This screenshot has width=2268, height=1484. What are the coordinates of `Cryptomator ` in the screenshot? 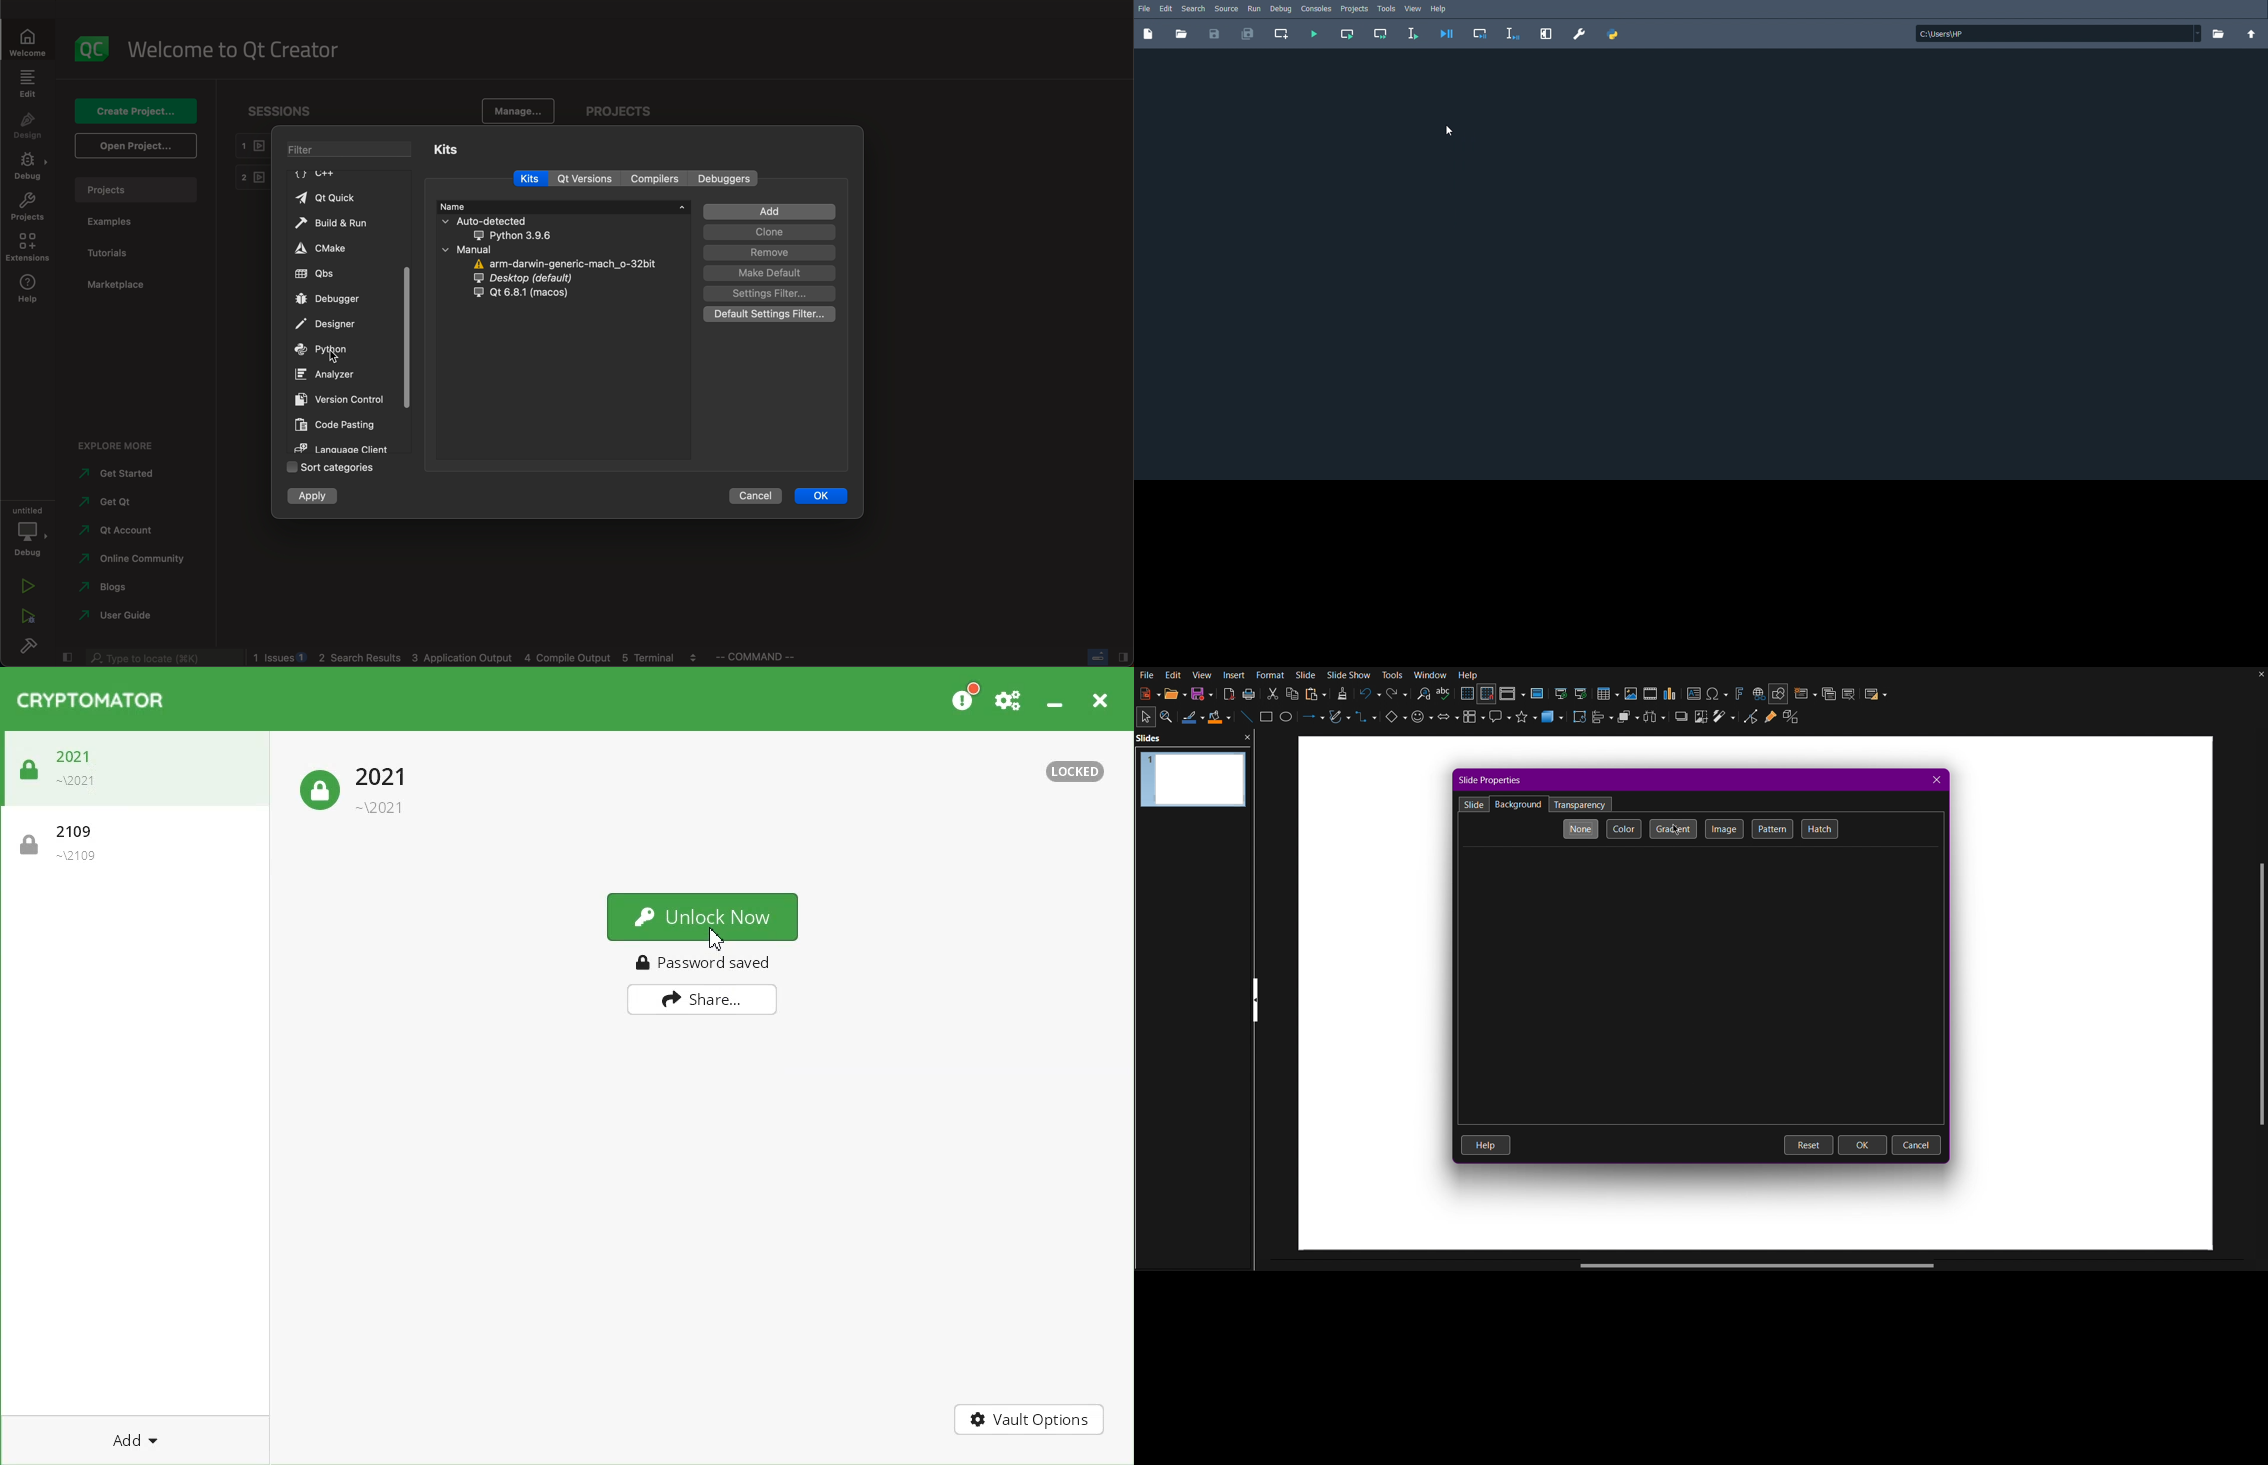 It's located at (94, 701).